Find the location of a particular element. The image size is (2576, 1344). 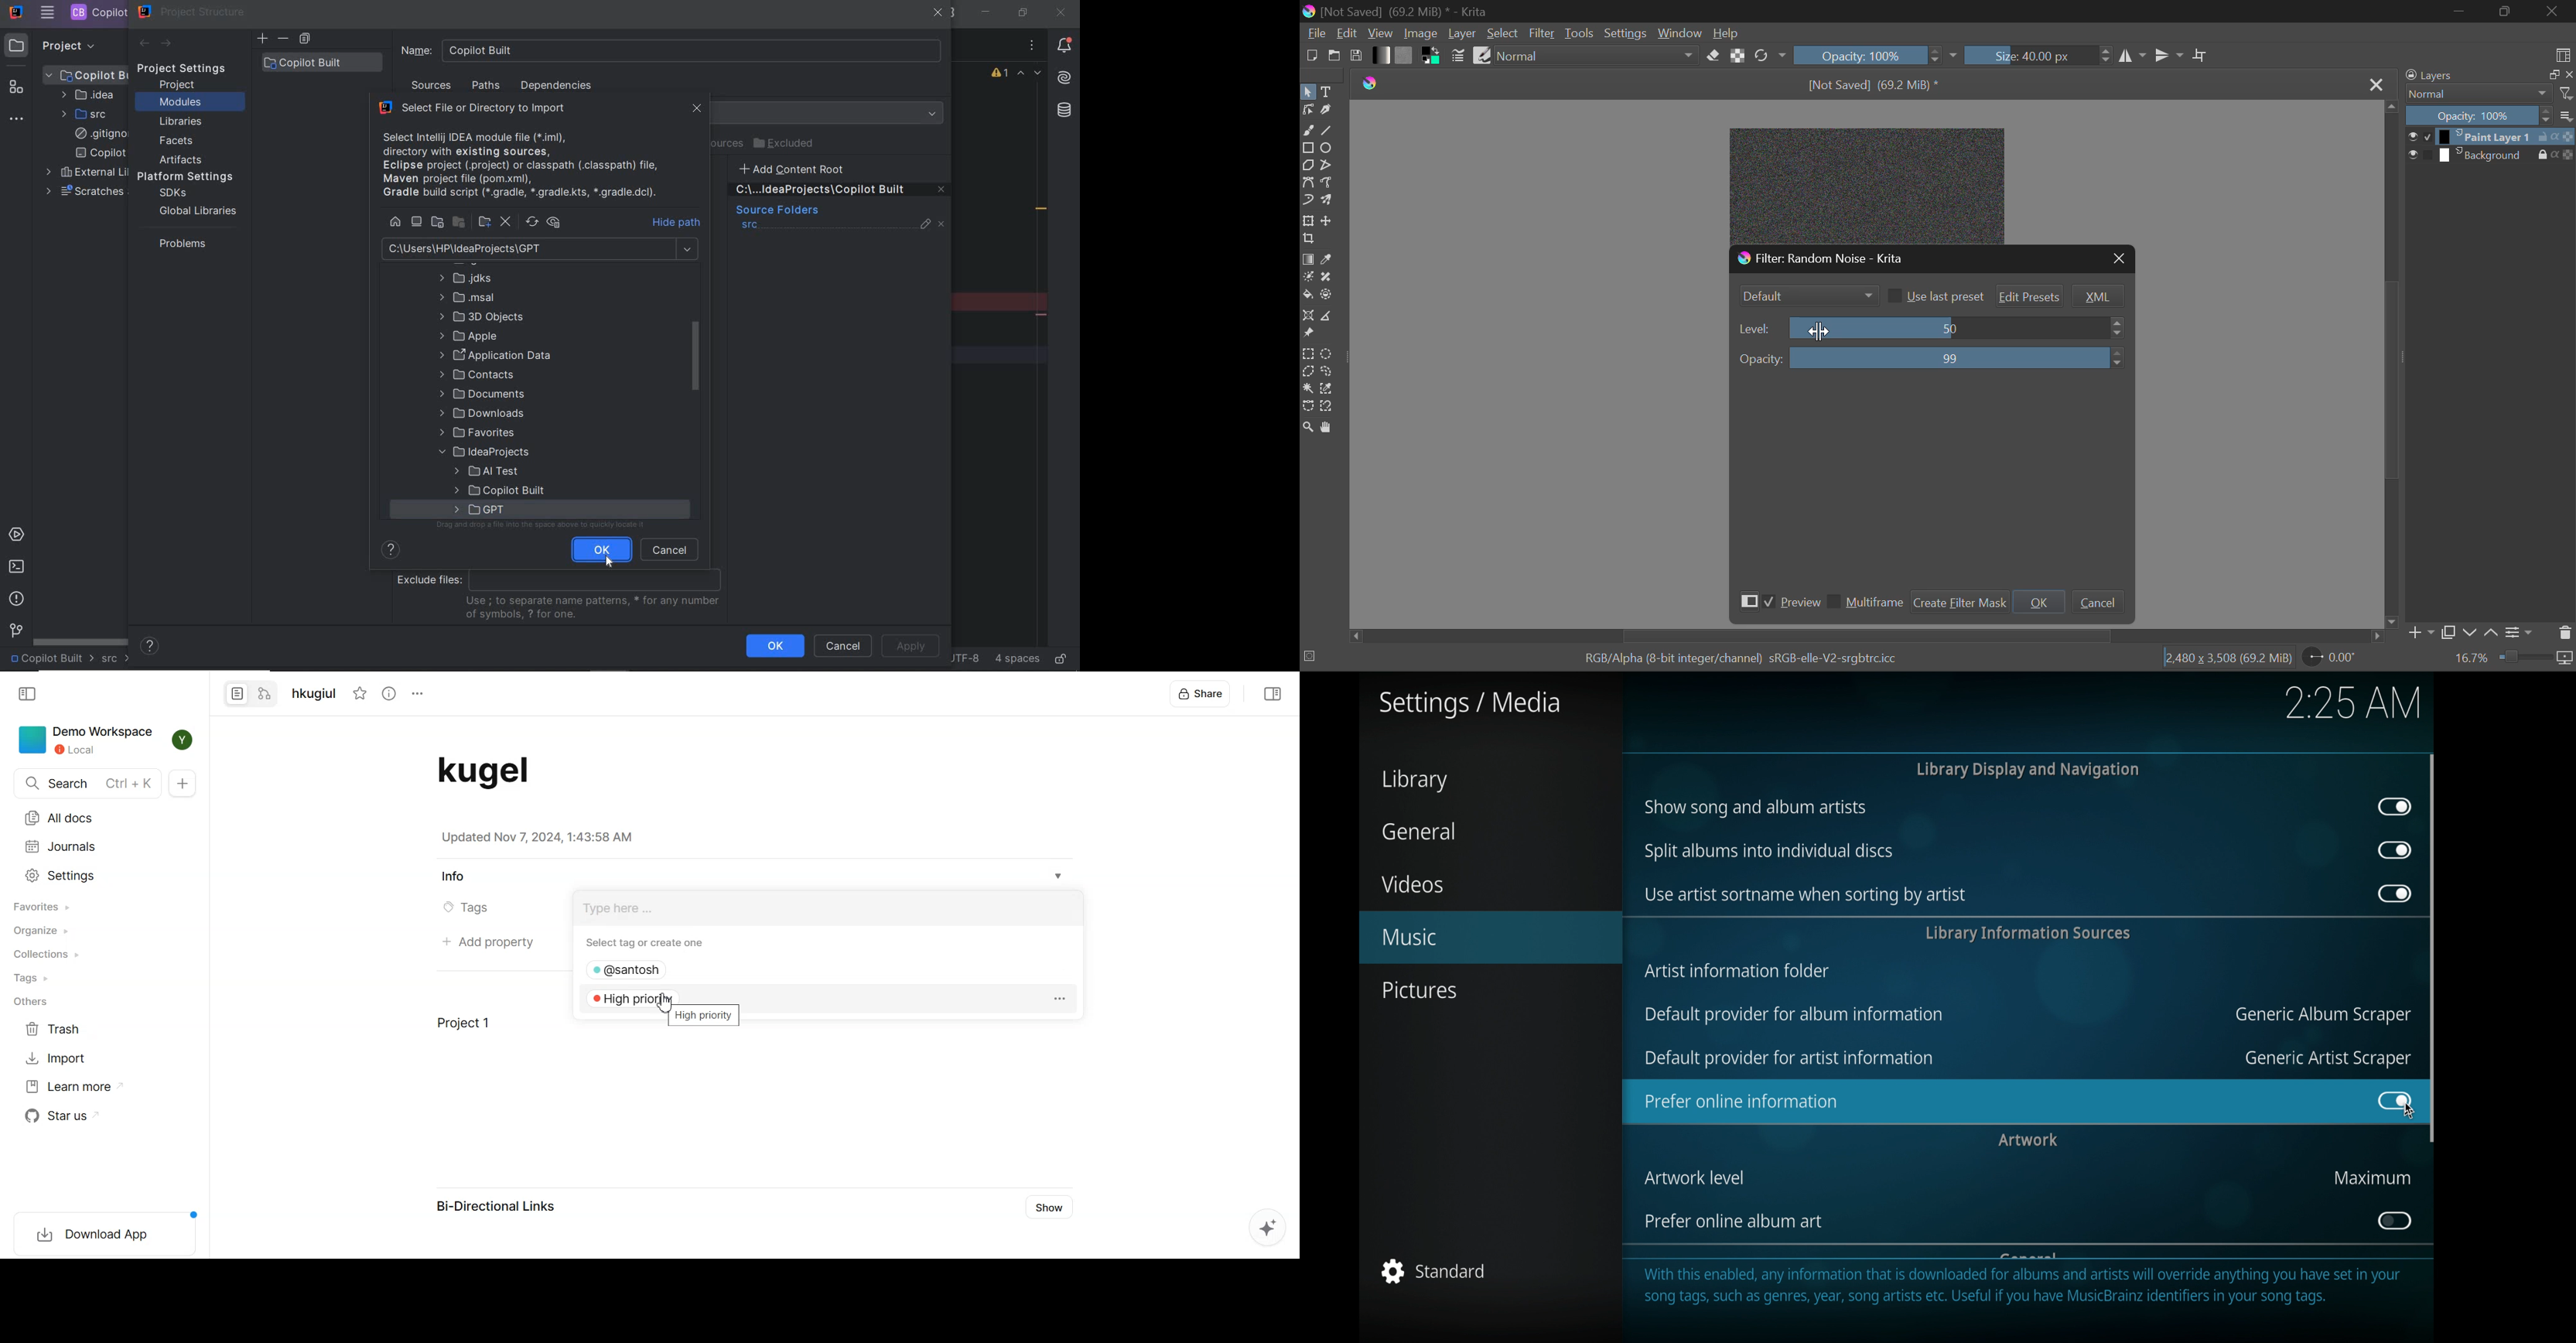

Tags is located at coordinates (33, 979).